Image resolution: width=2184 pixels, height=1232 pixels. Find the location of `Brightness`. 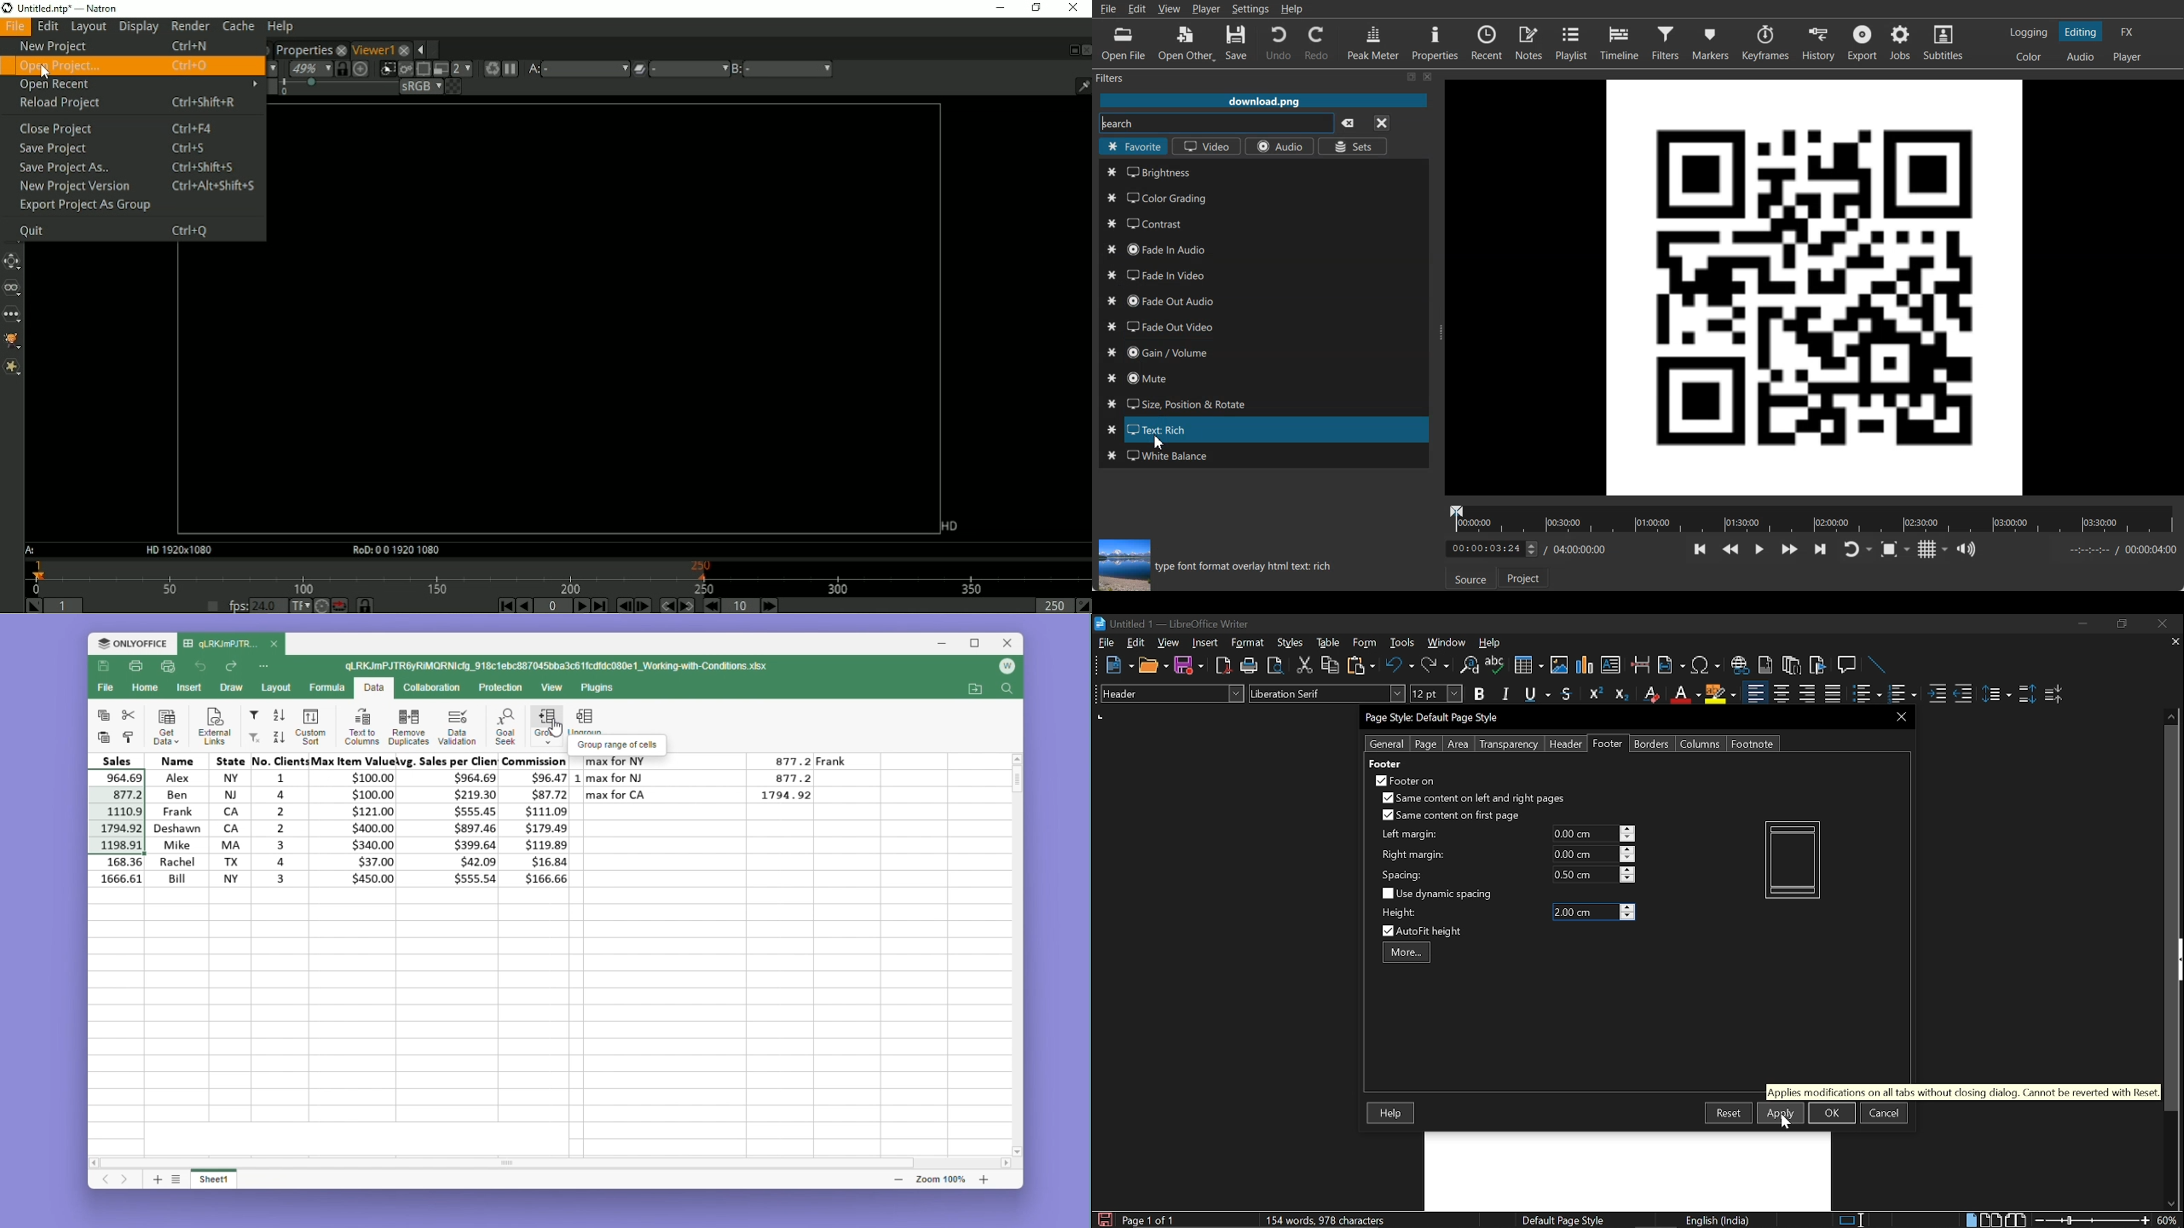

Brightness is located at coordinates (1263, 171).